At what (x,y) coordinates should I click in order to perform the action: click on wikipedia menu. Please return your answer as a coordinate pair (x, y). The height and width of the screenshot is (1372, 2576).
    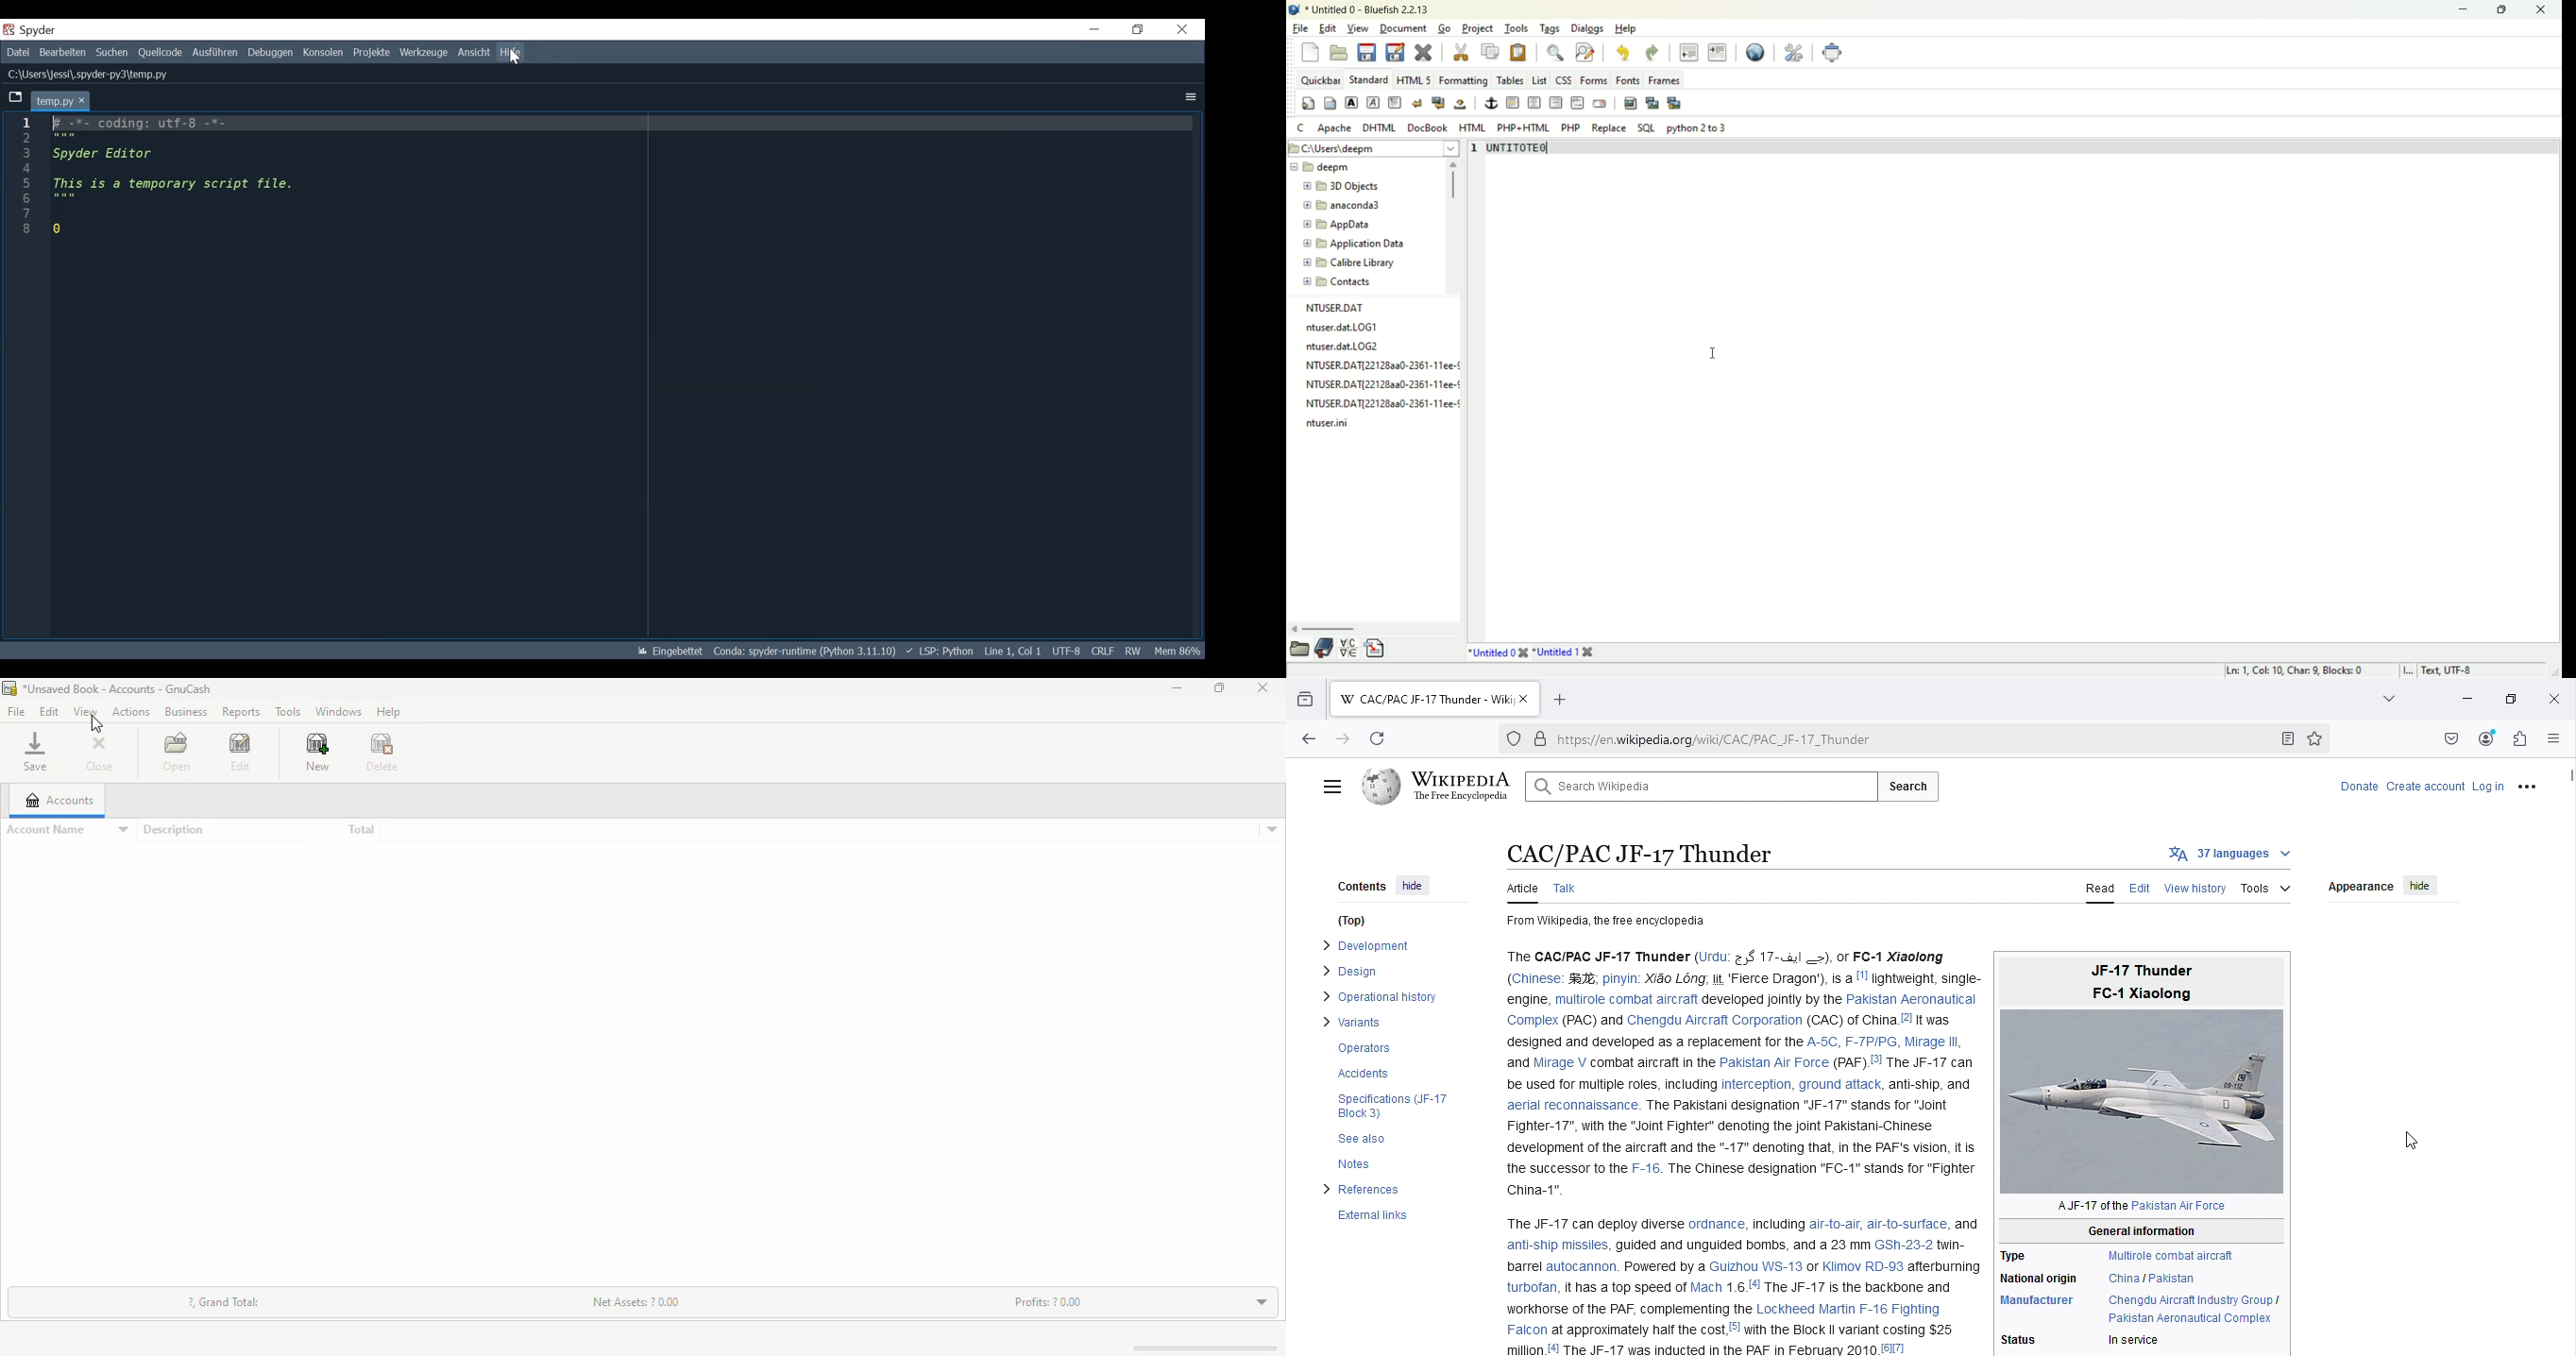
    Looking at the image, I should click on (1330, 781).